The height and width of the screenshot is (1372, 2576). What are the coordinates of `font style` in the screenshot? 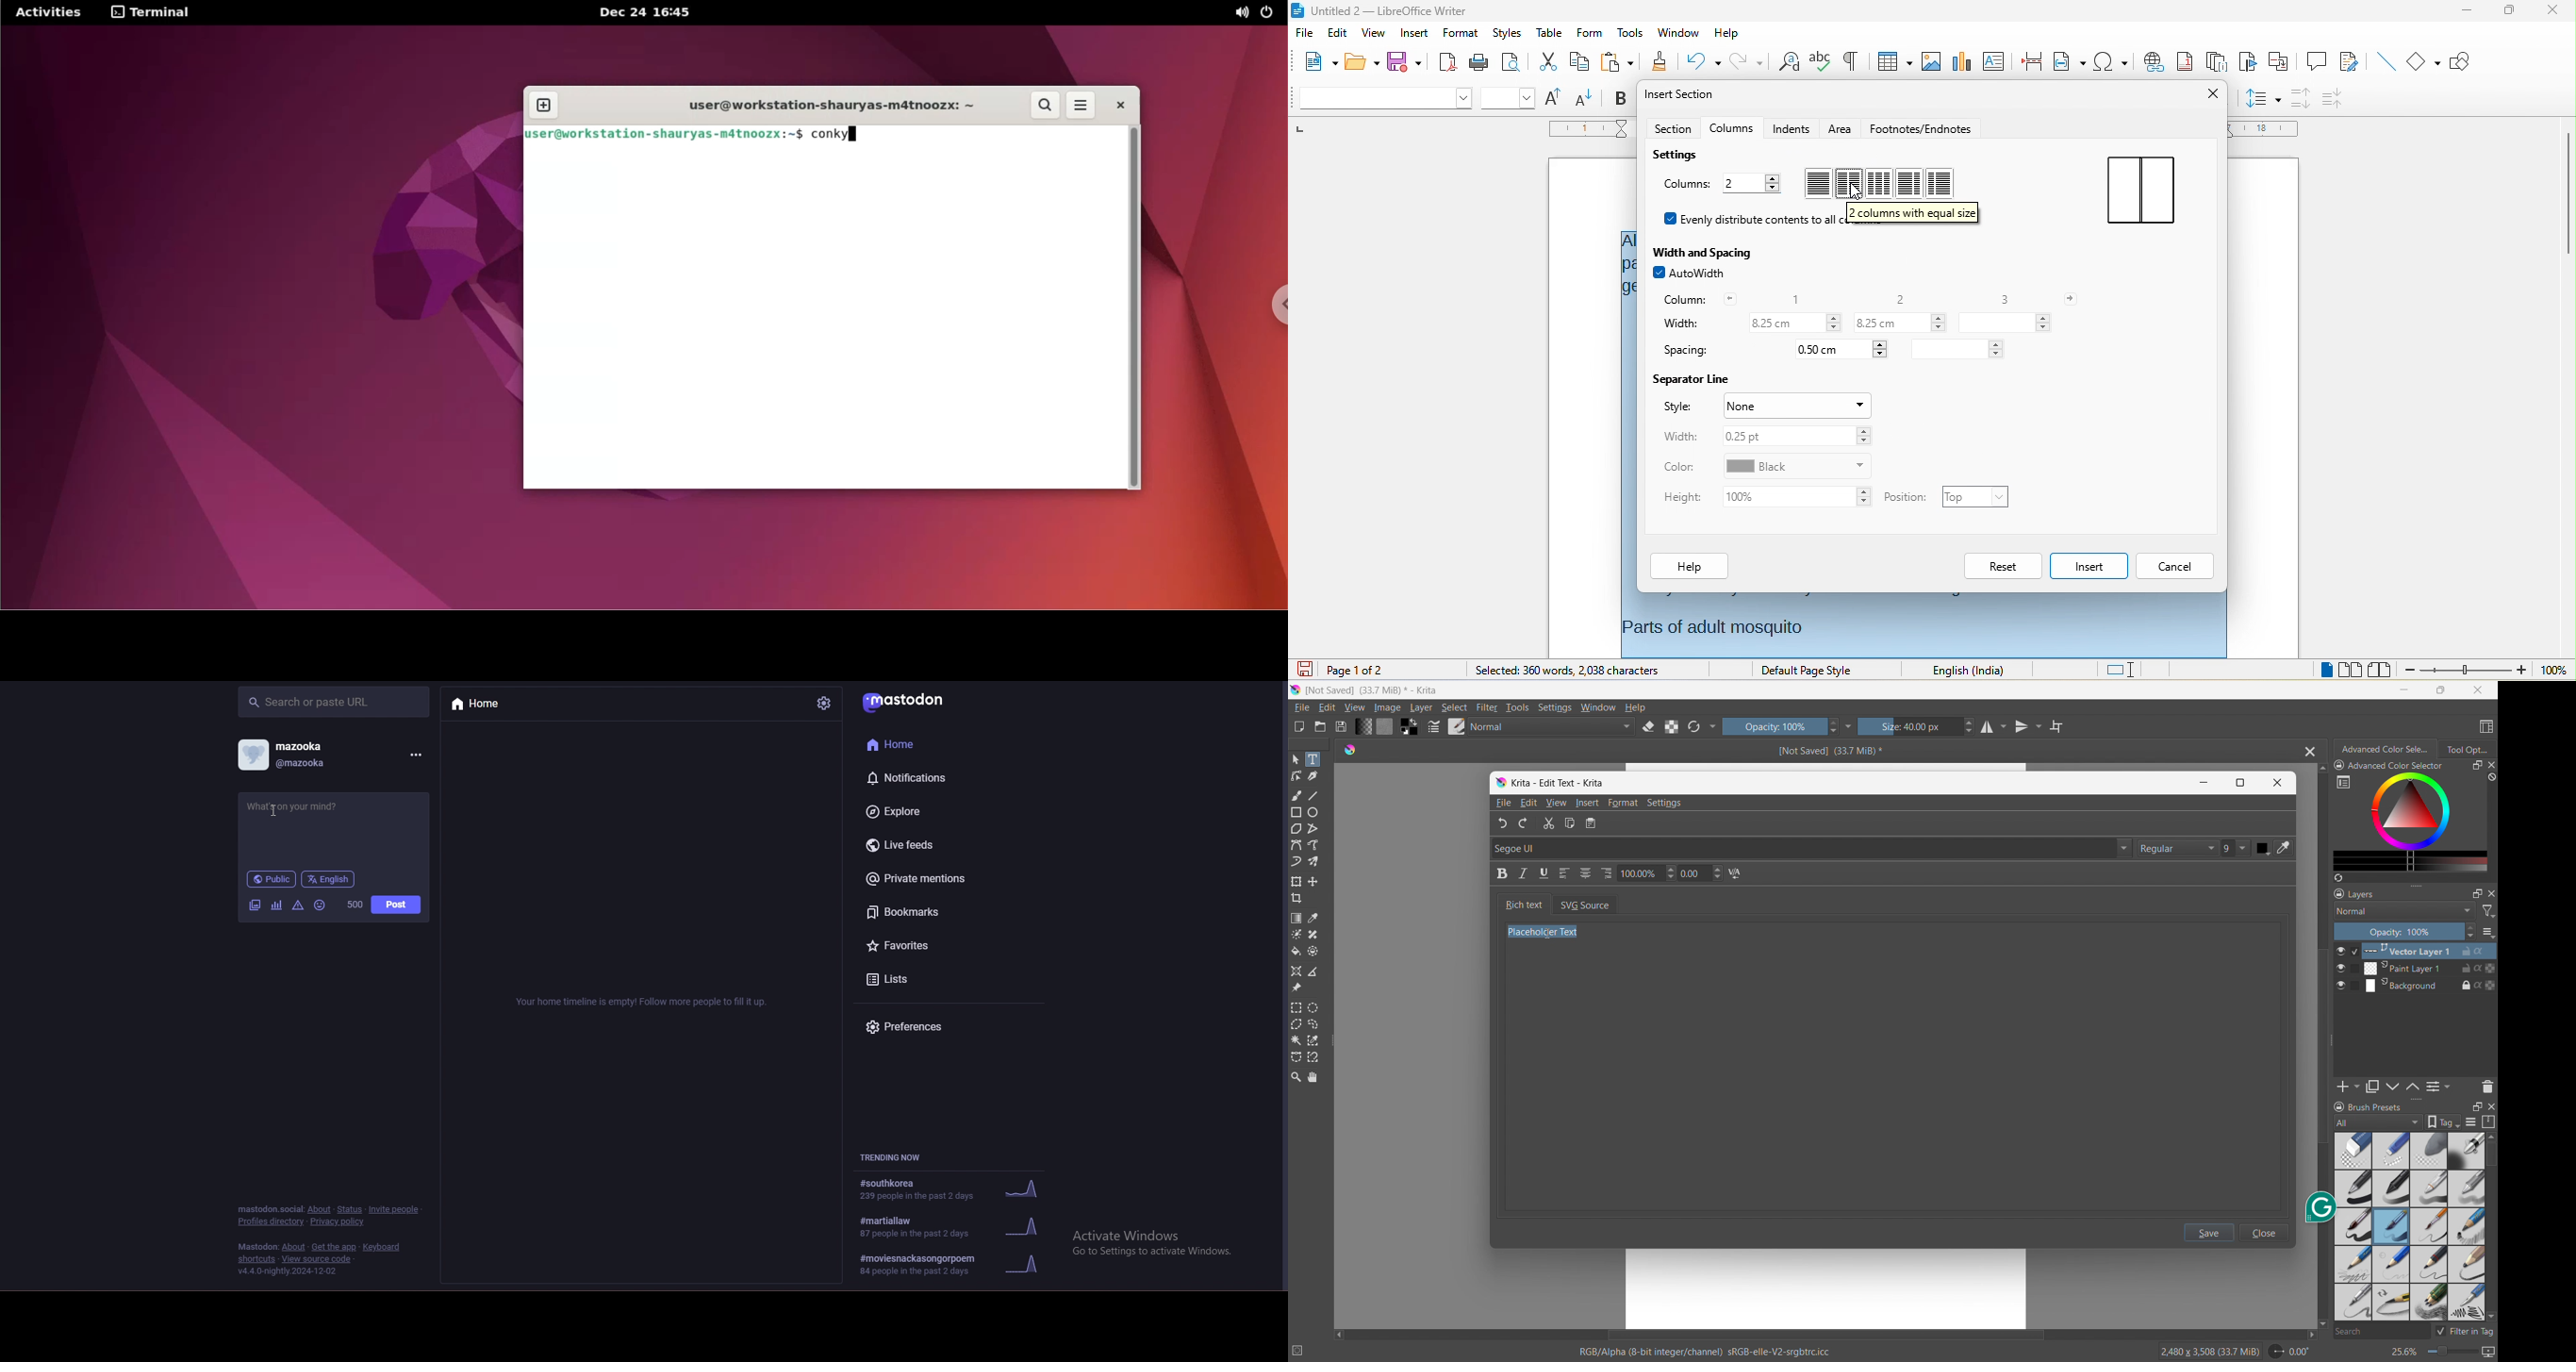 It's located at (2177, 847).